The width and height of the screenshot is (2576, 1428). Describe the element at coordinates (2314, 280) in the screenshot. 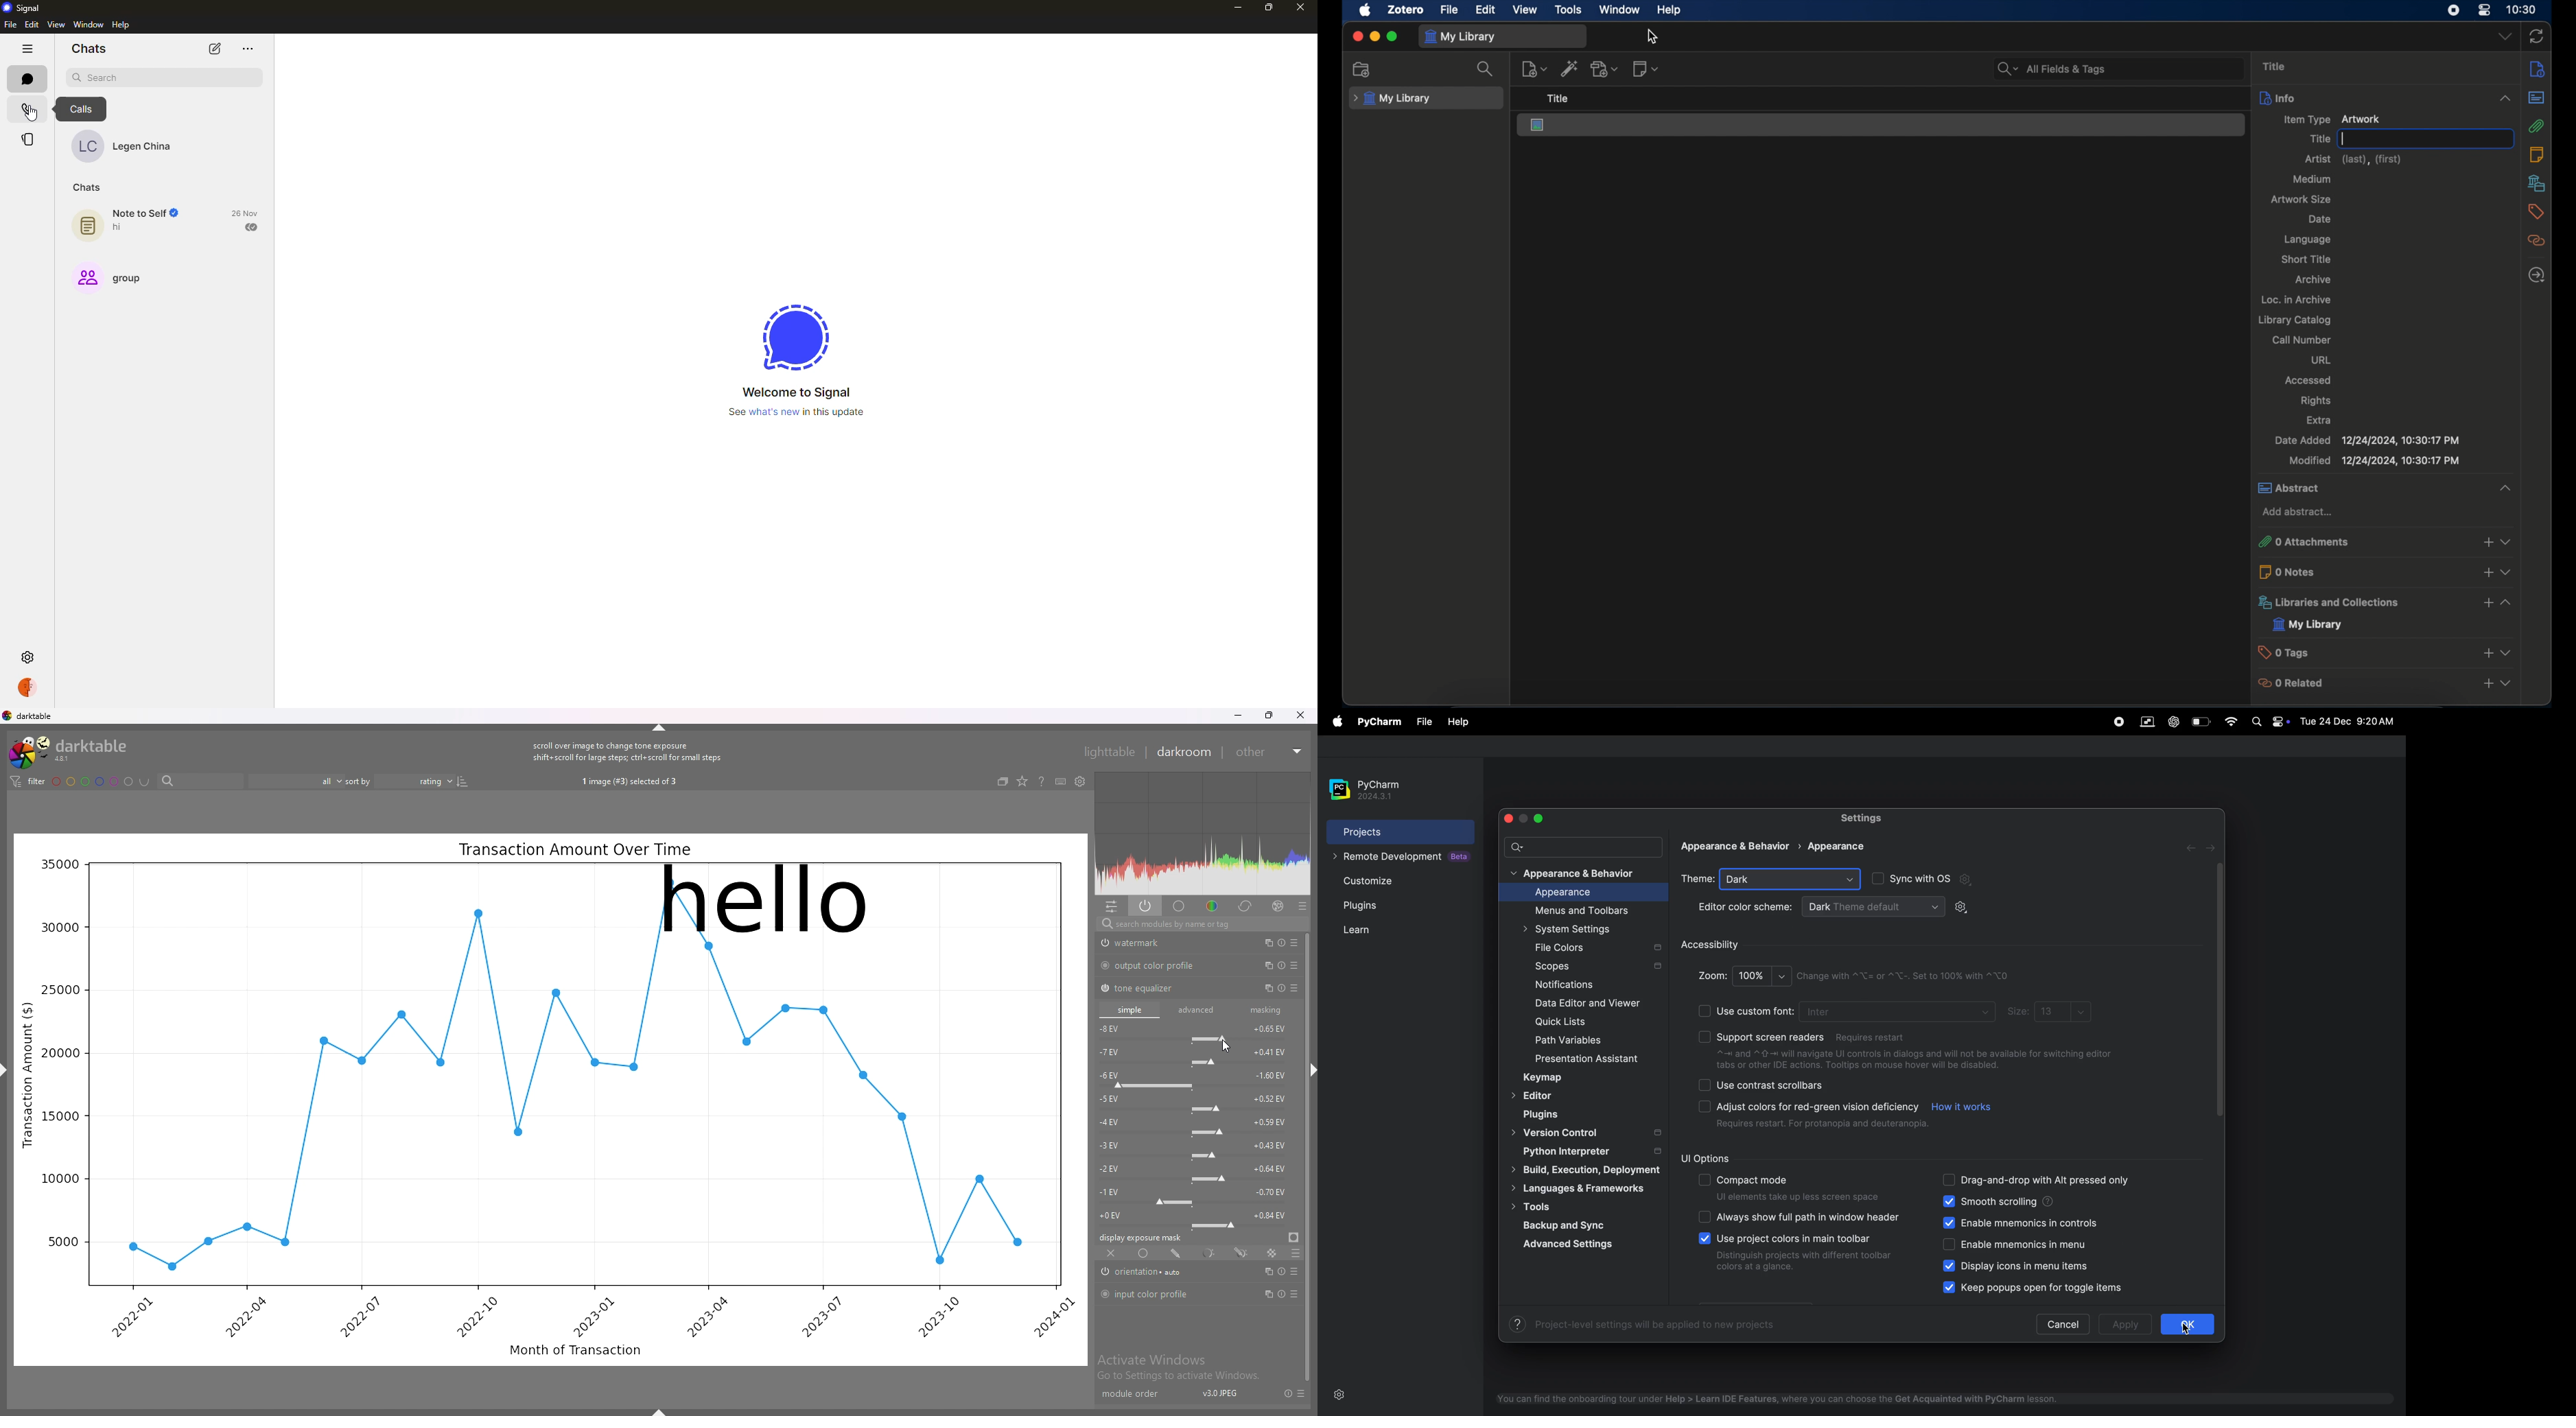

I see `archive` at that location.